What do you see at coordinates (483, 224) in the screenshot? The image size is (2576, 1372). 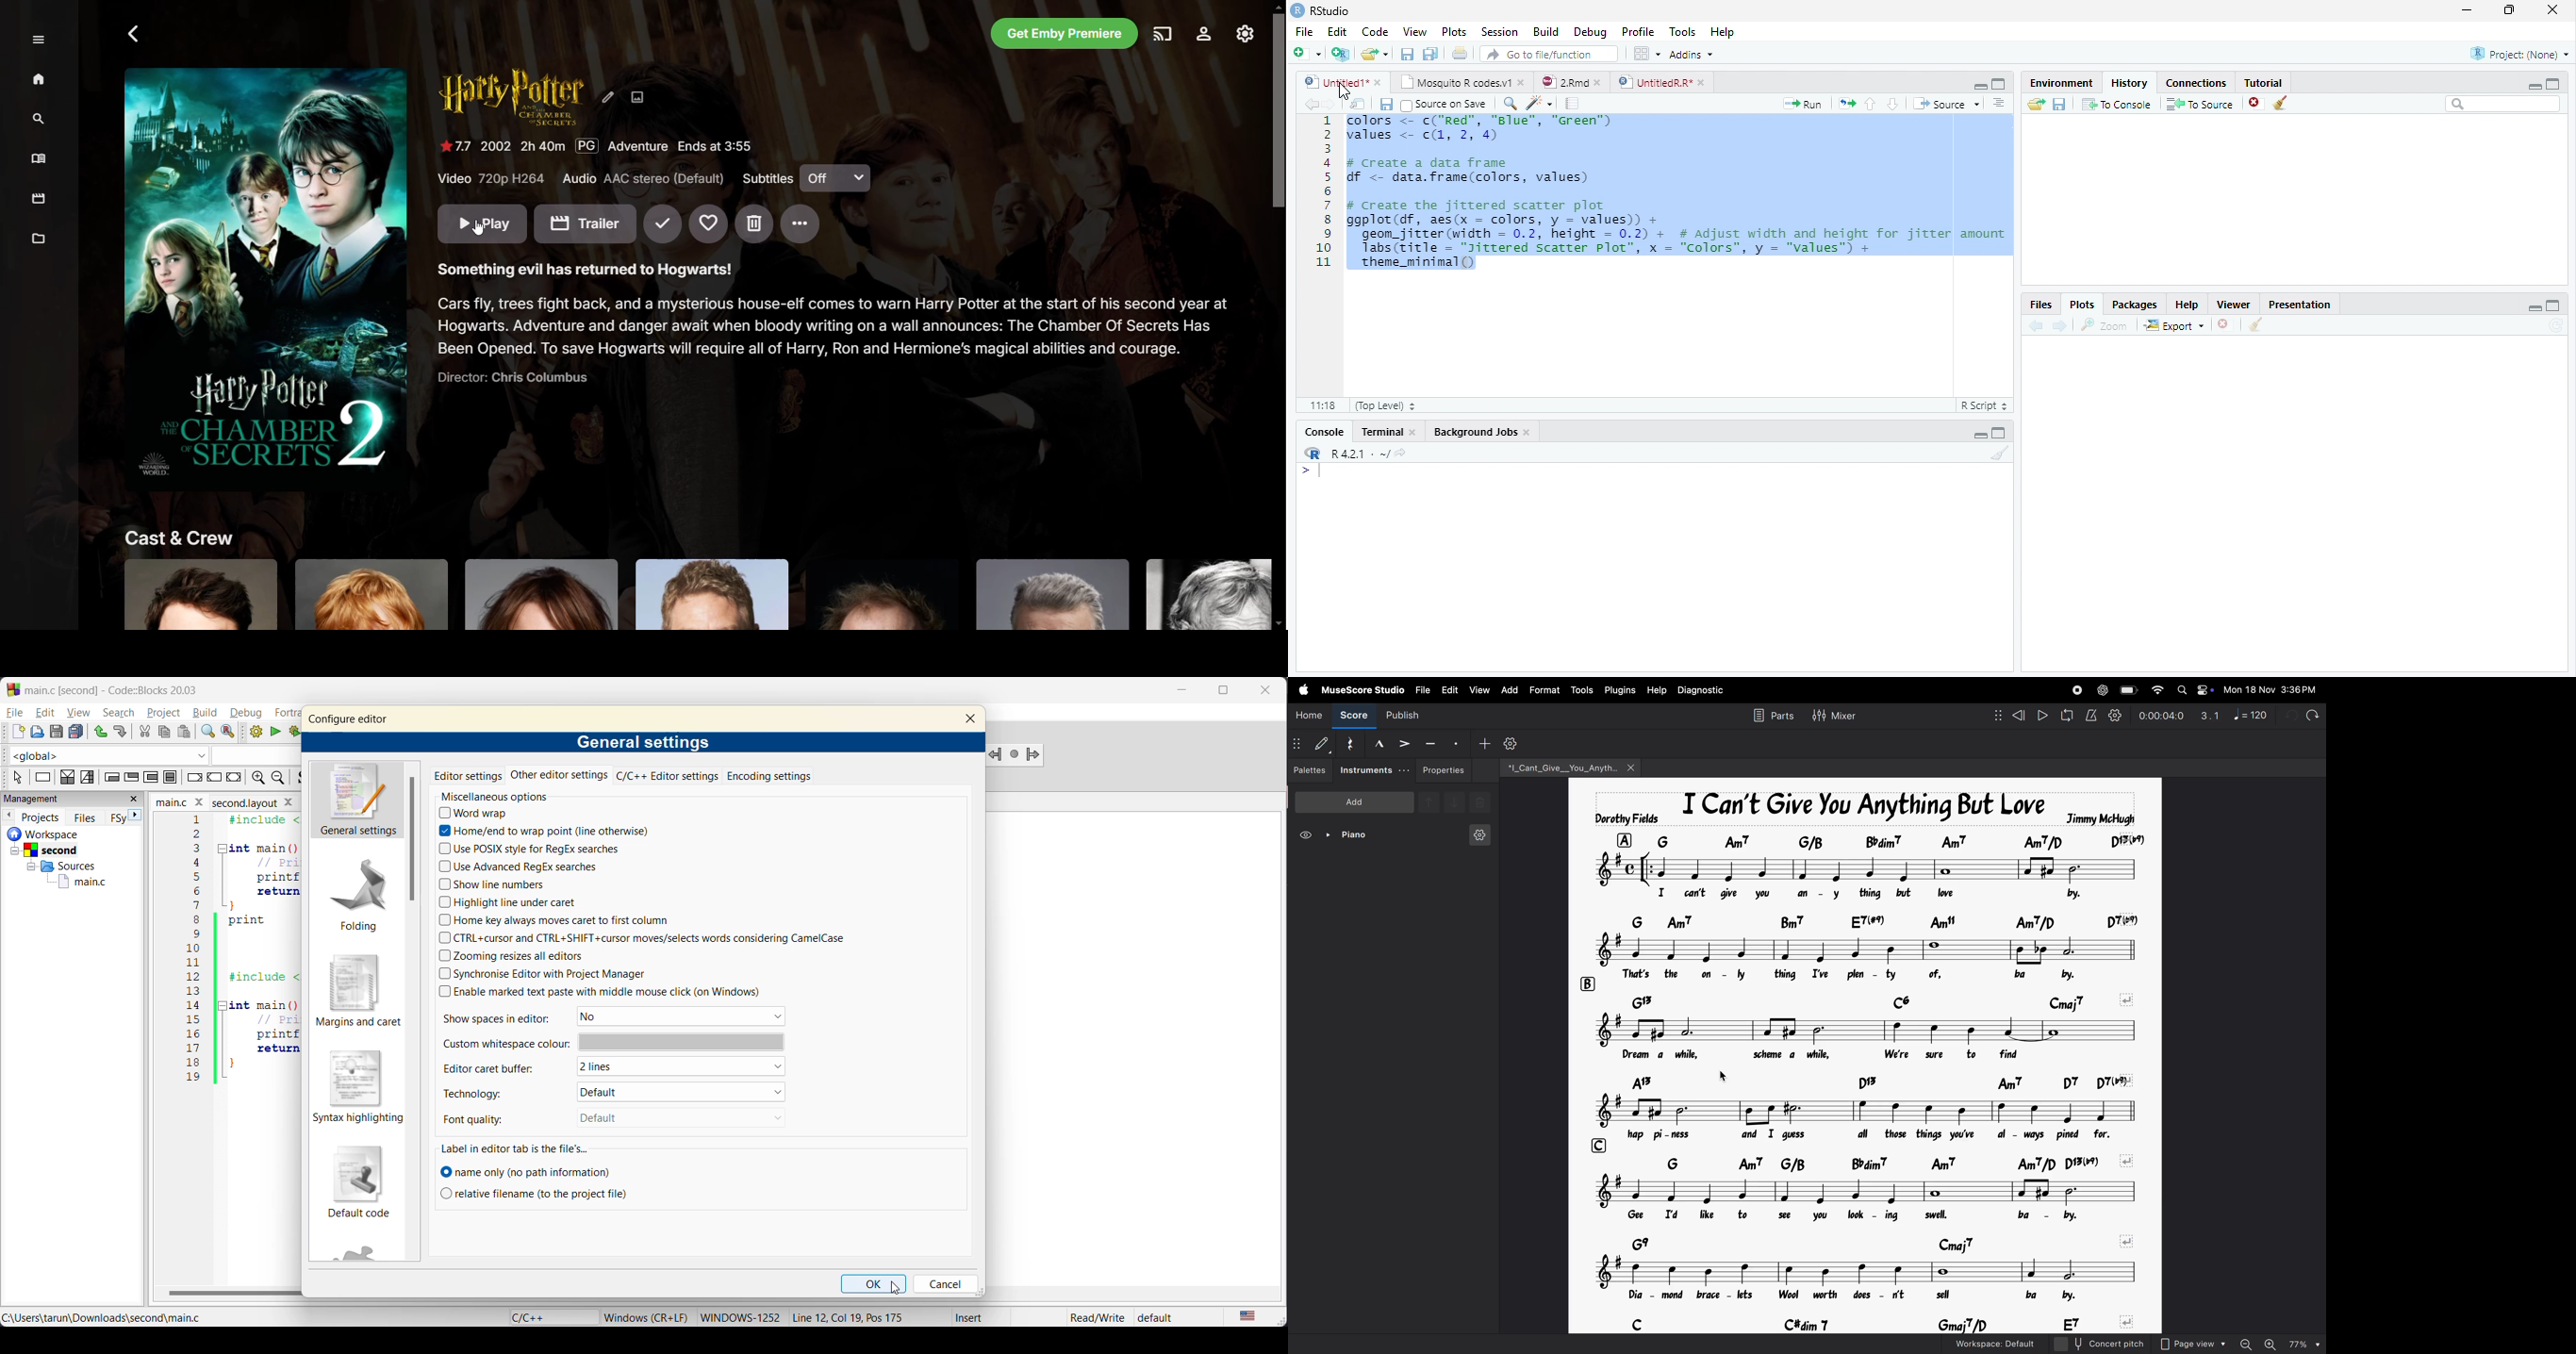 I see `Play` at bounding box center [483, 224].